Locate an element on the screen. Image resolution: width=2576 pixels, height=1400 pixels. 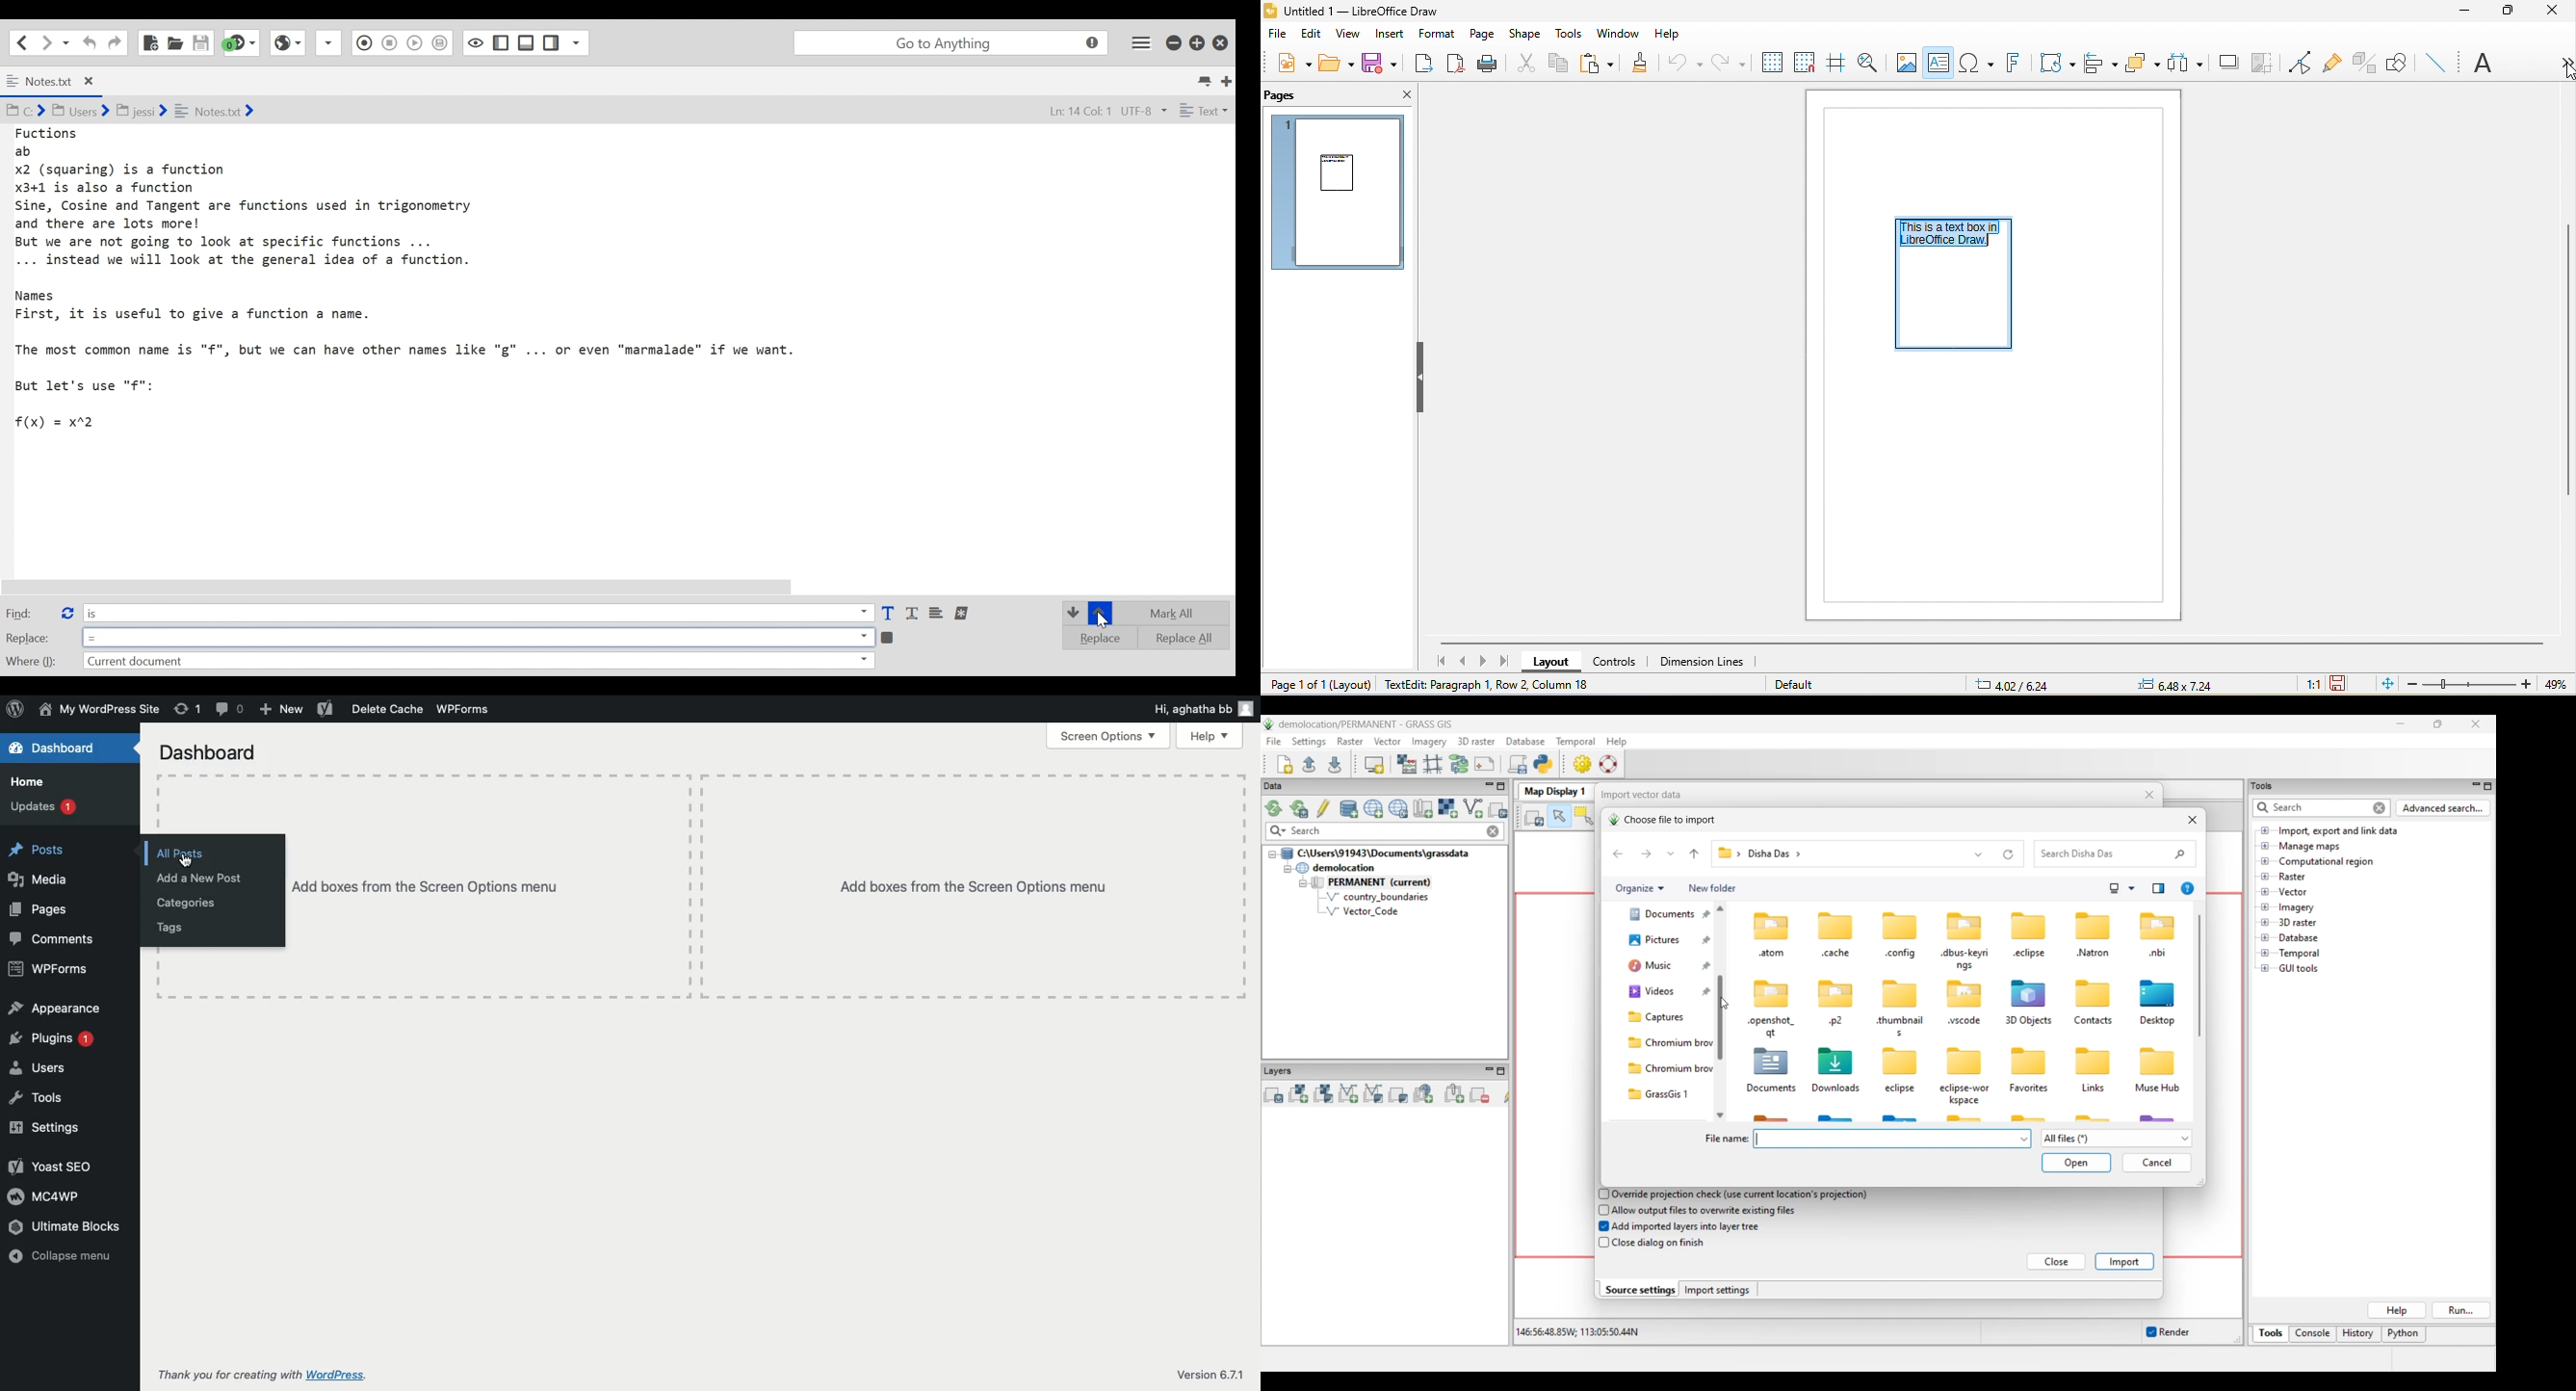
zoom and pan is located at coordinates (1866, 62).